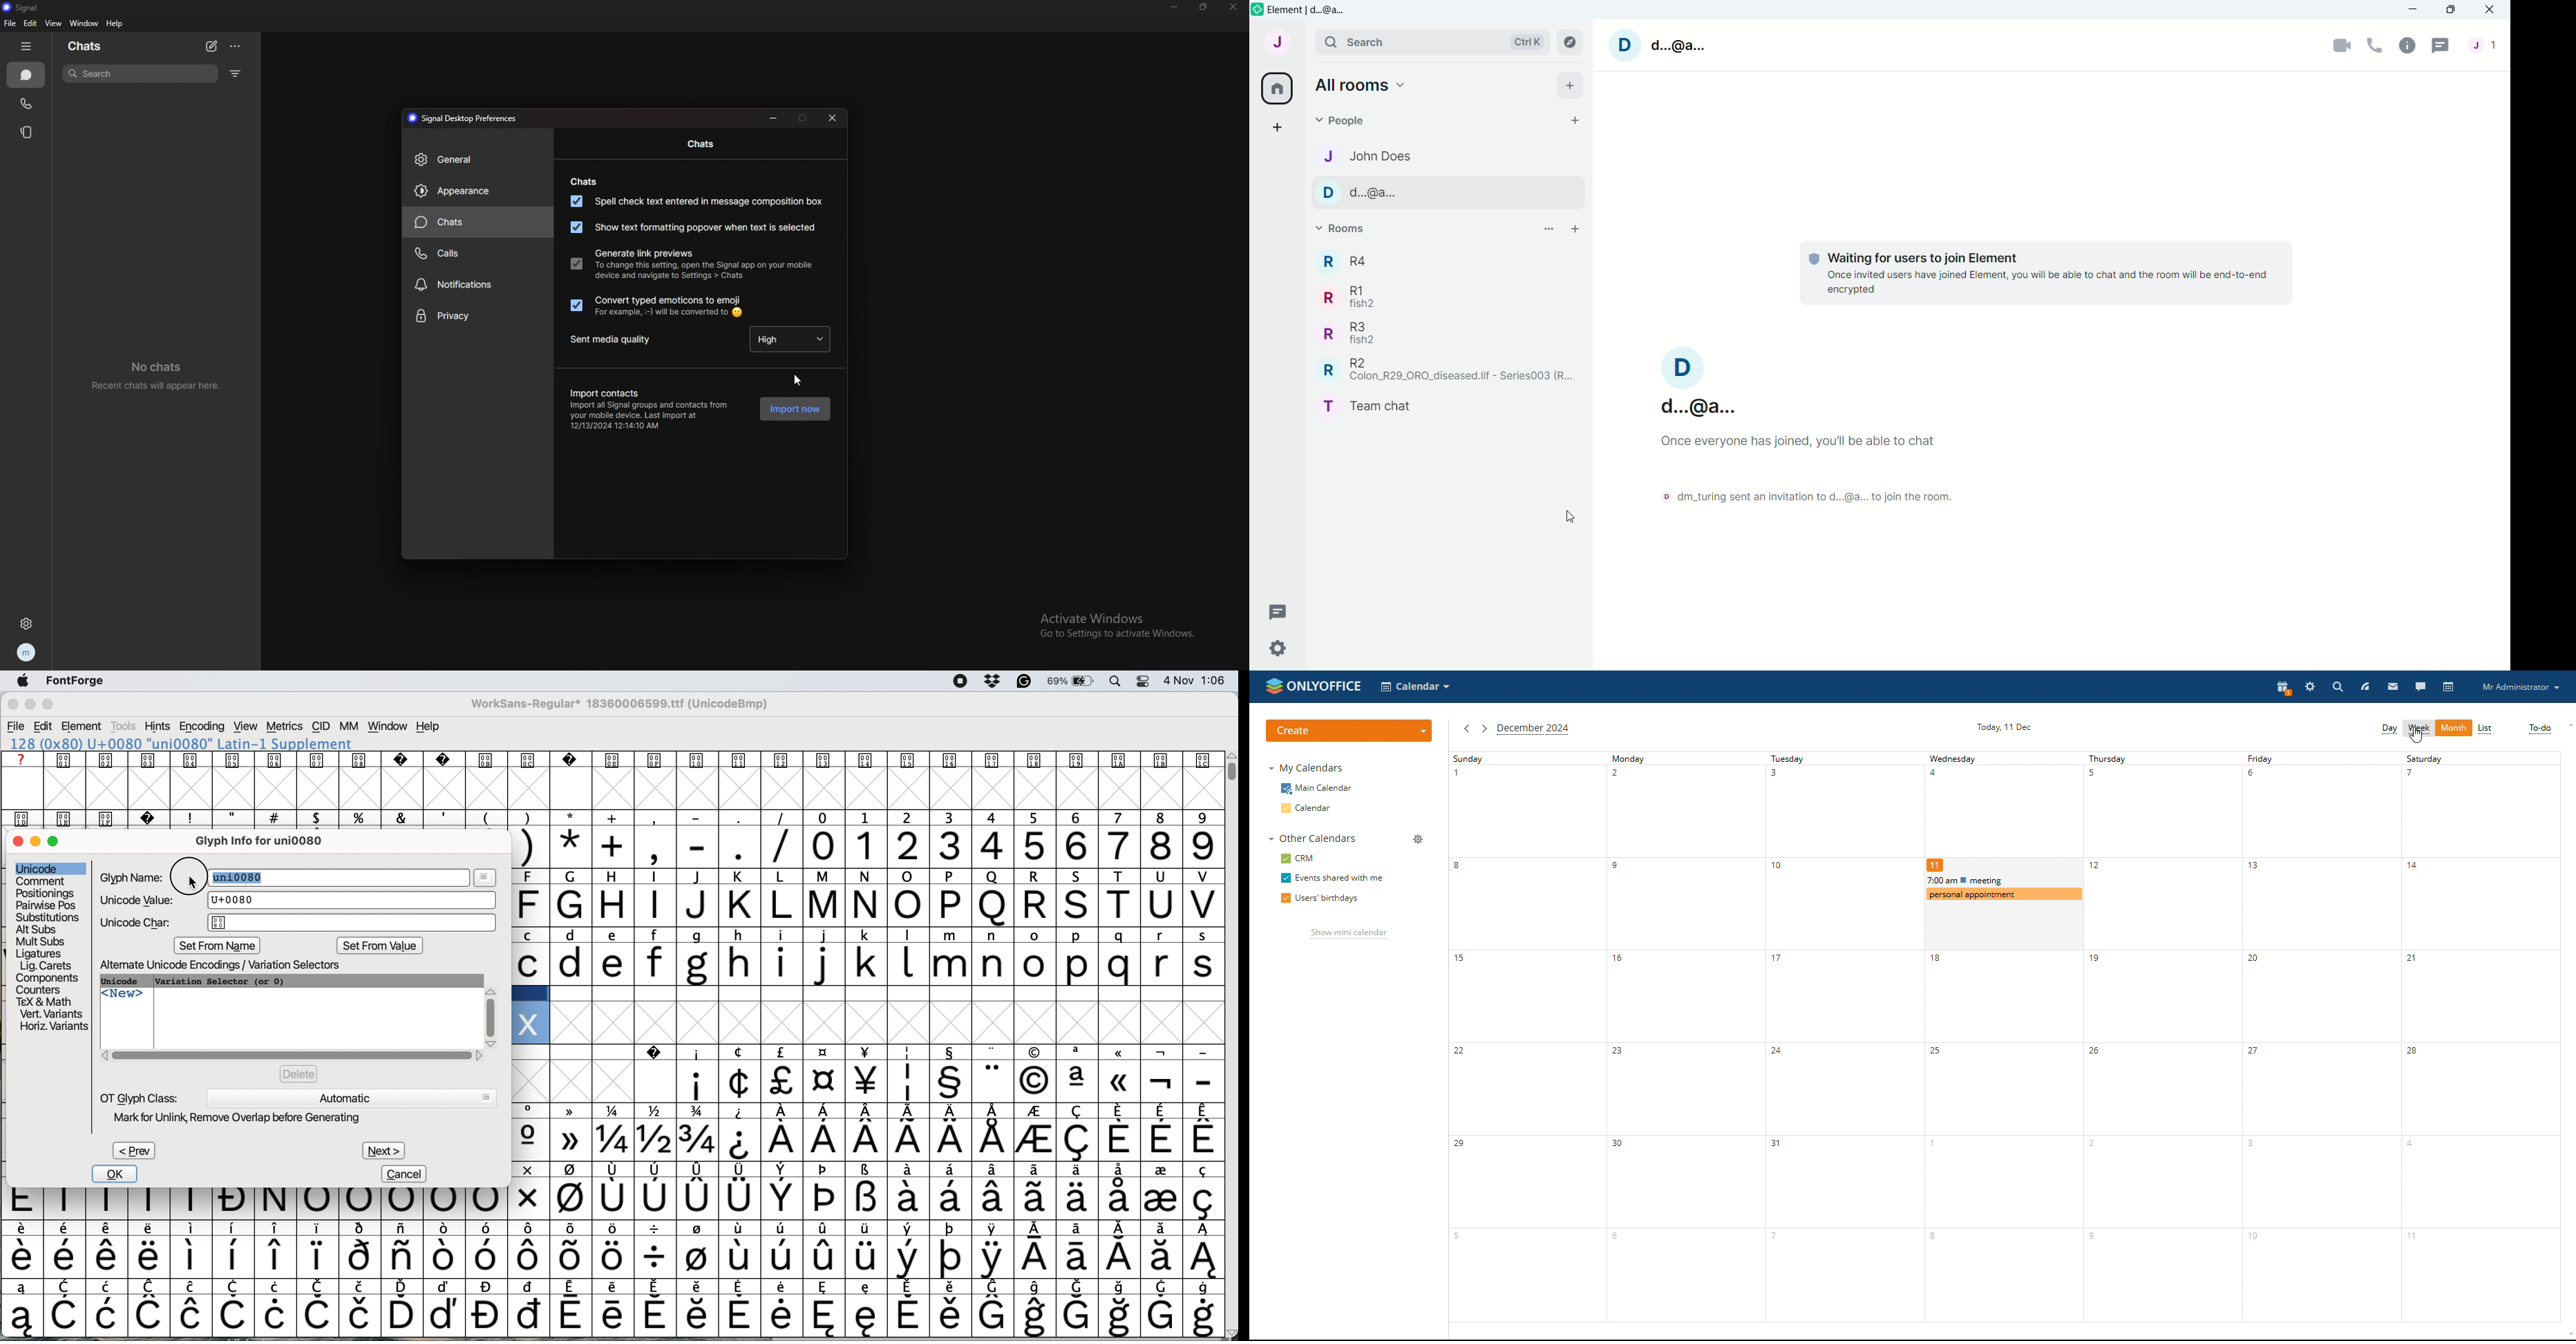 Image resolution: width=2576 pixels, height=1344 pixels. What do you see at coordinates (2453, 729) in the screenshot?
I see `month view` at bounding box center [2453, 729].